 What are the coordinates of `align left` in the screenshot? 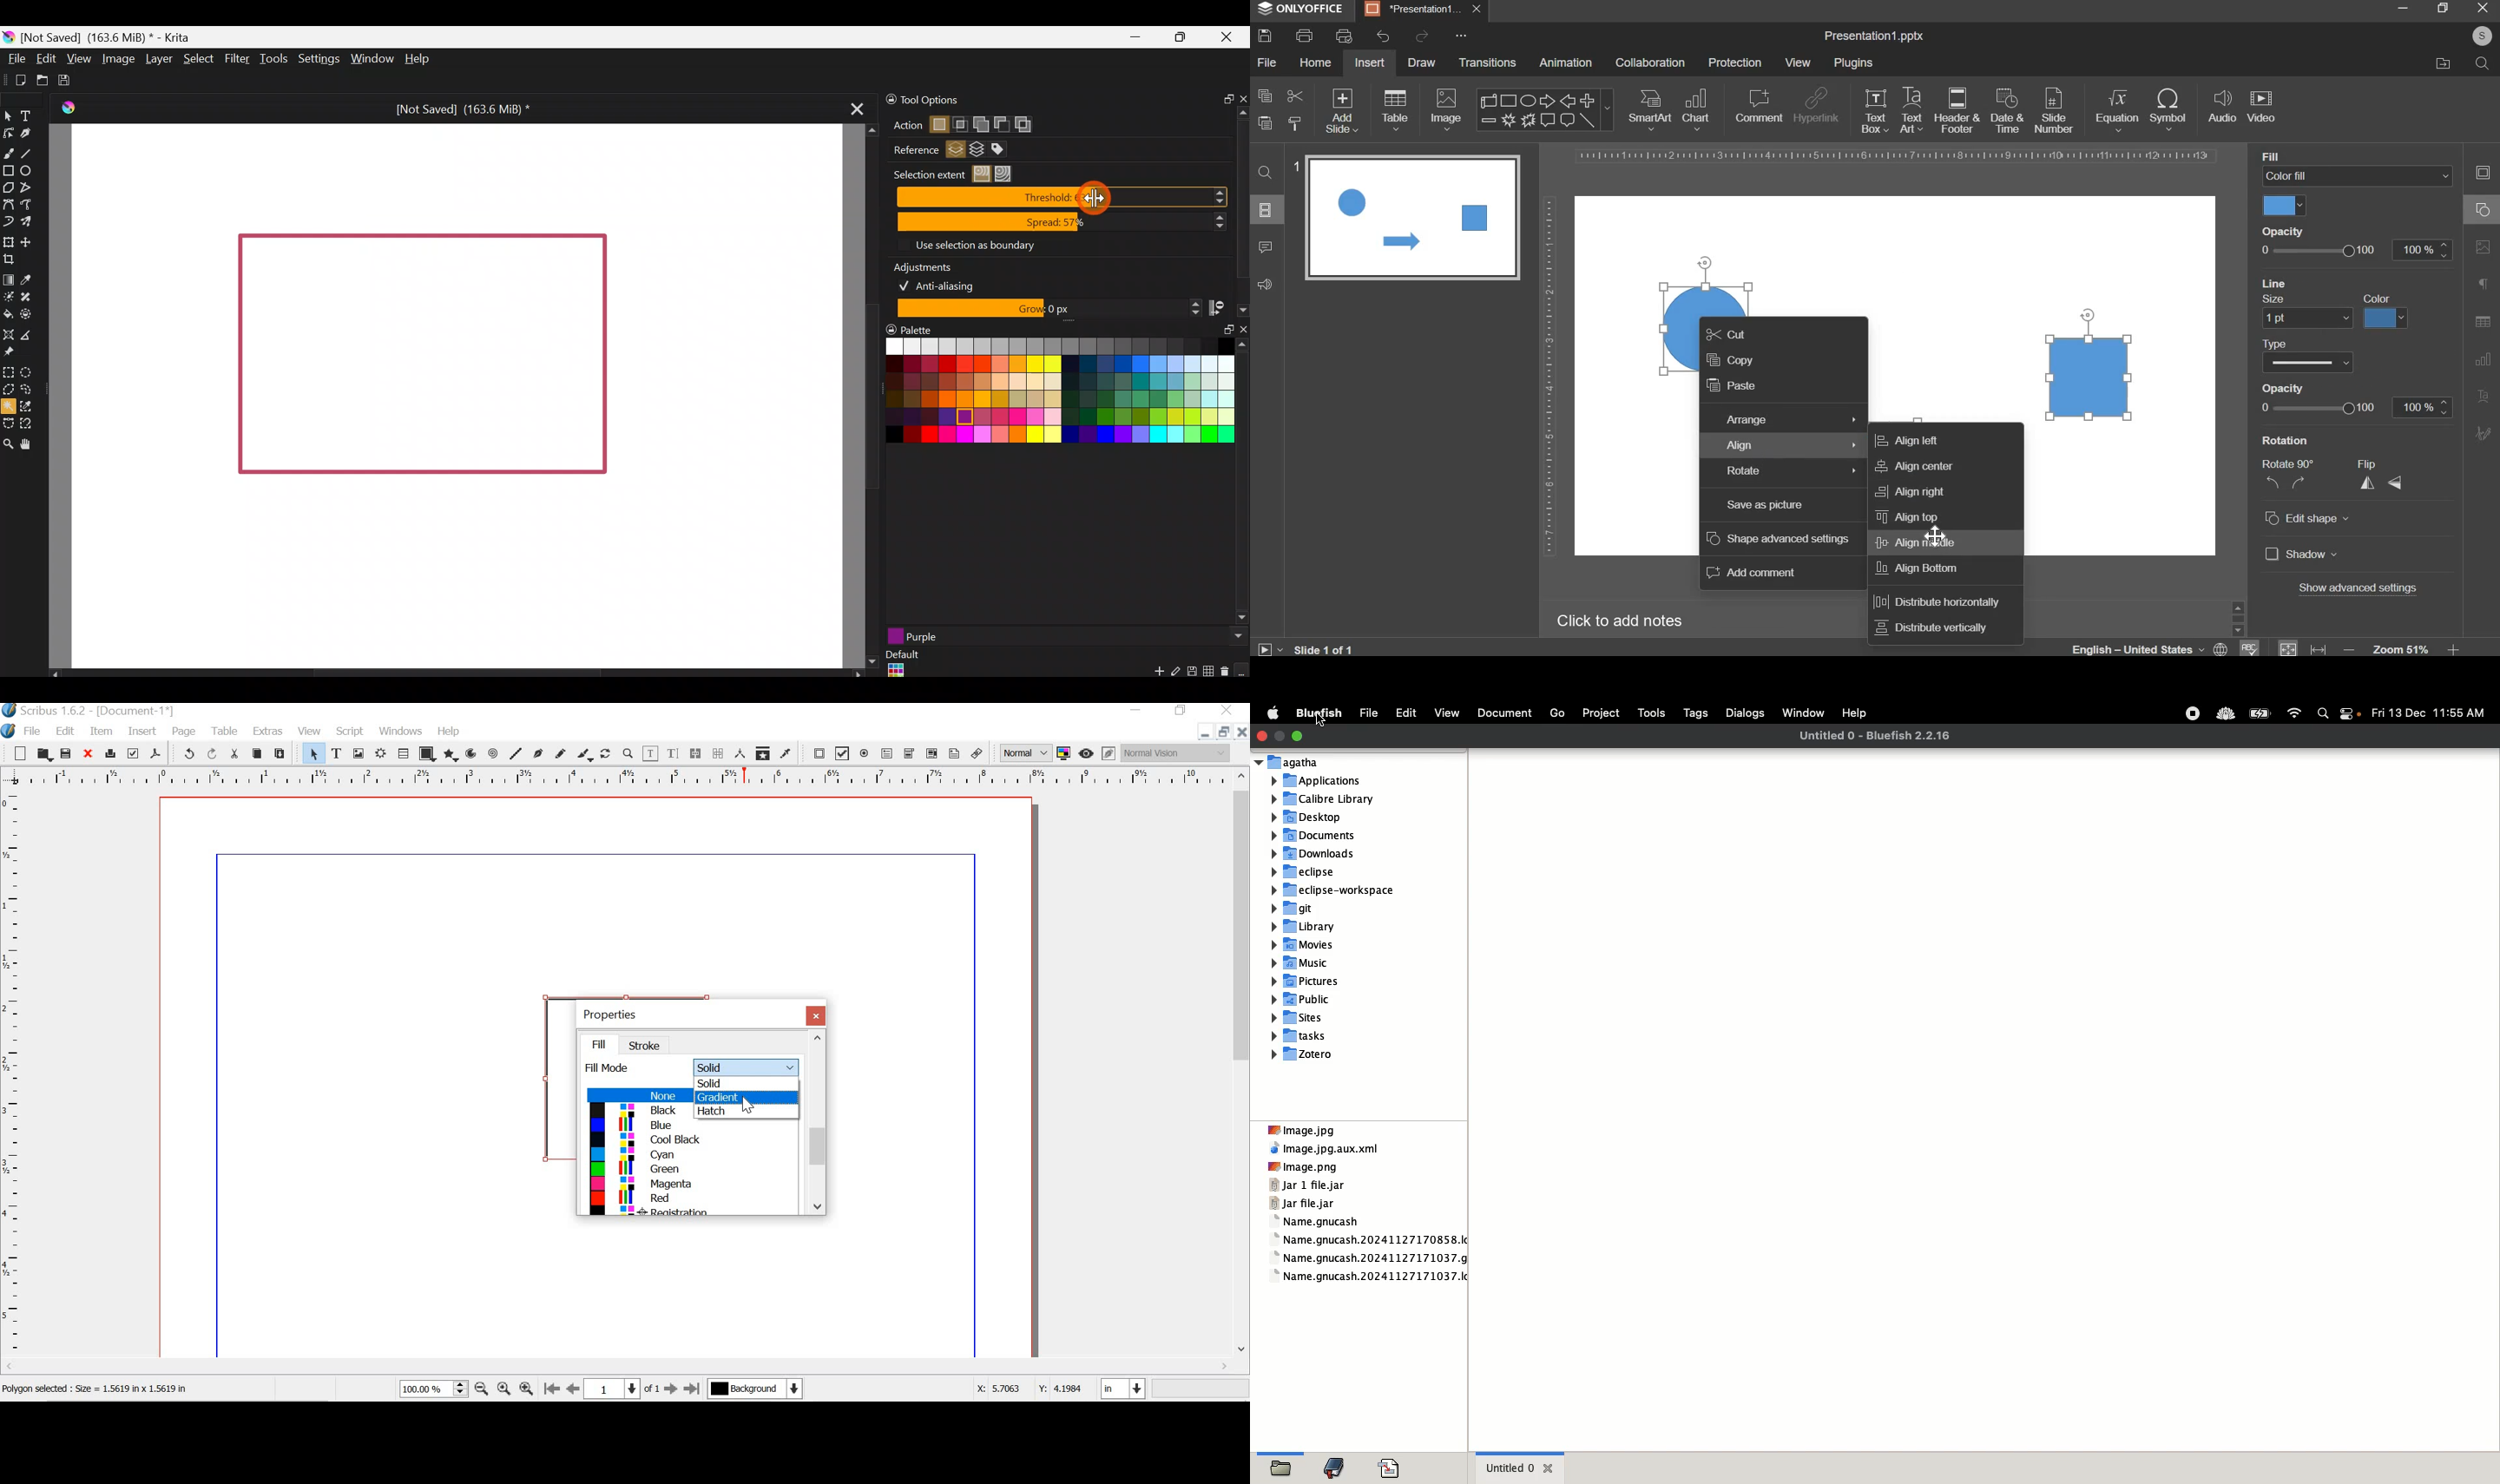 It's located at (1906, 440).